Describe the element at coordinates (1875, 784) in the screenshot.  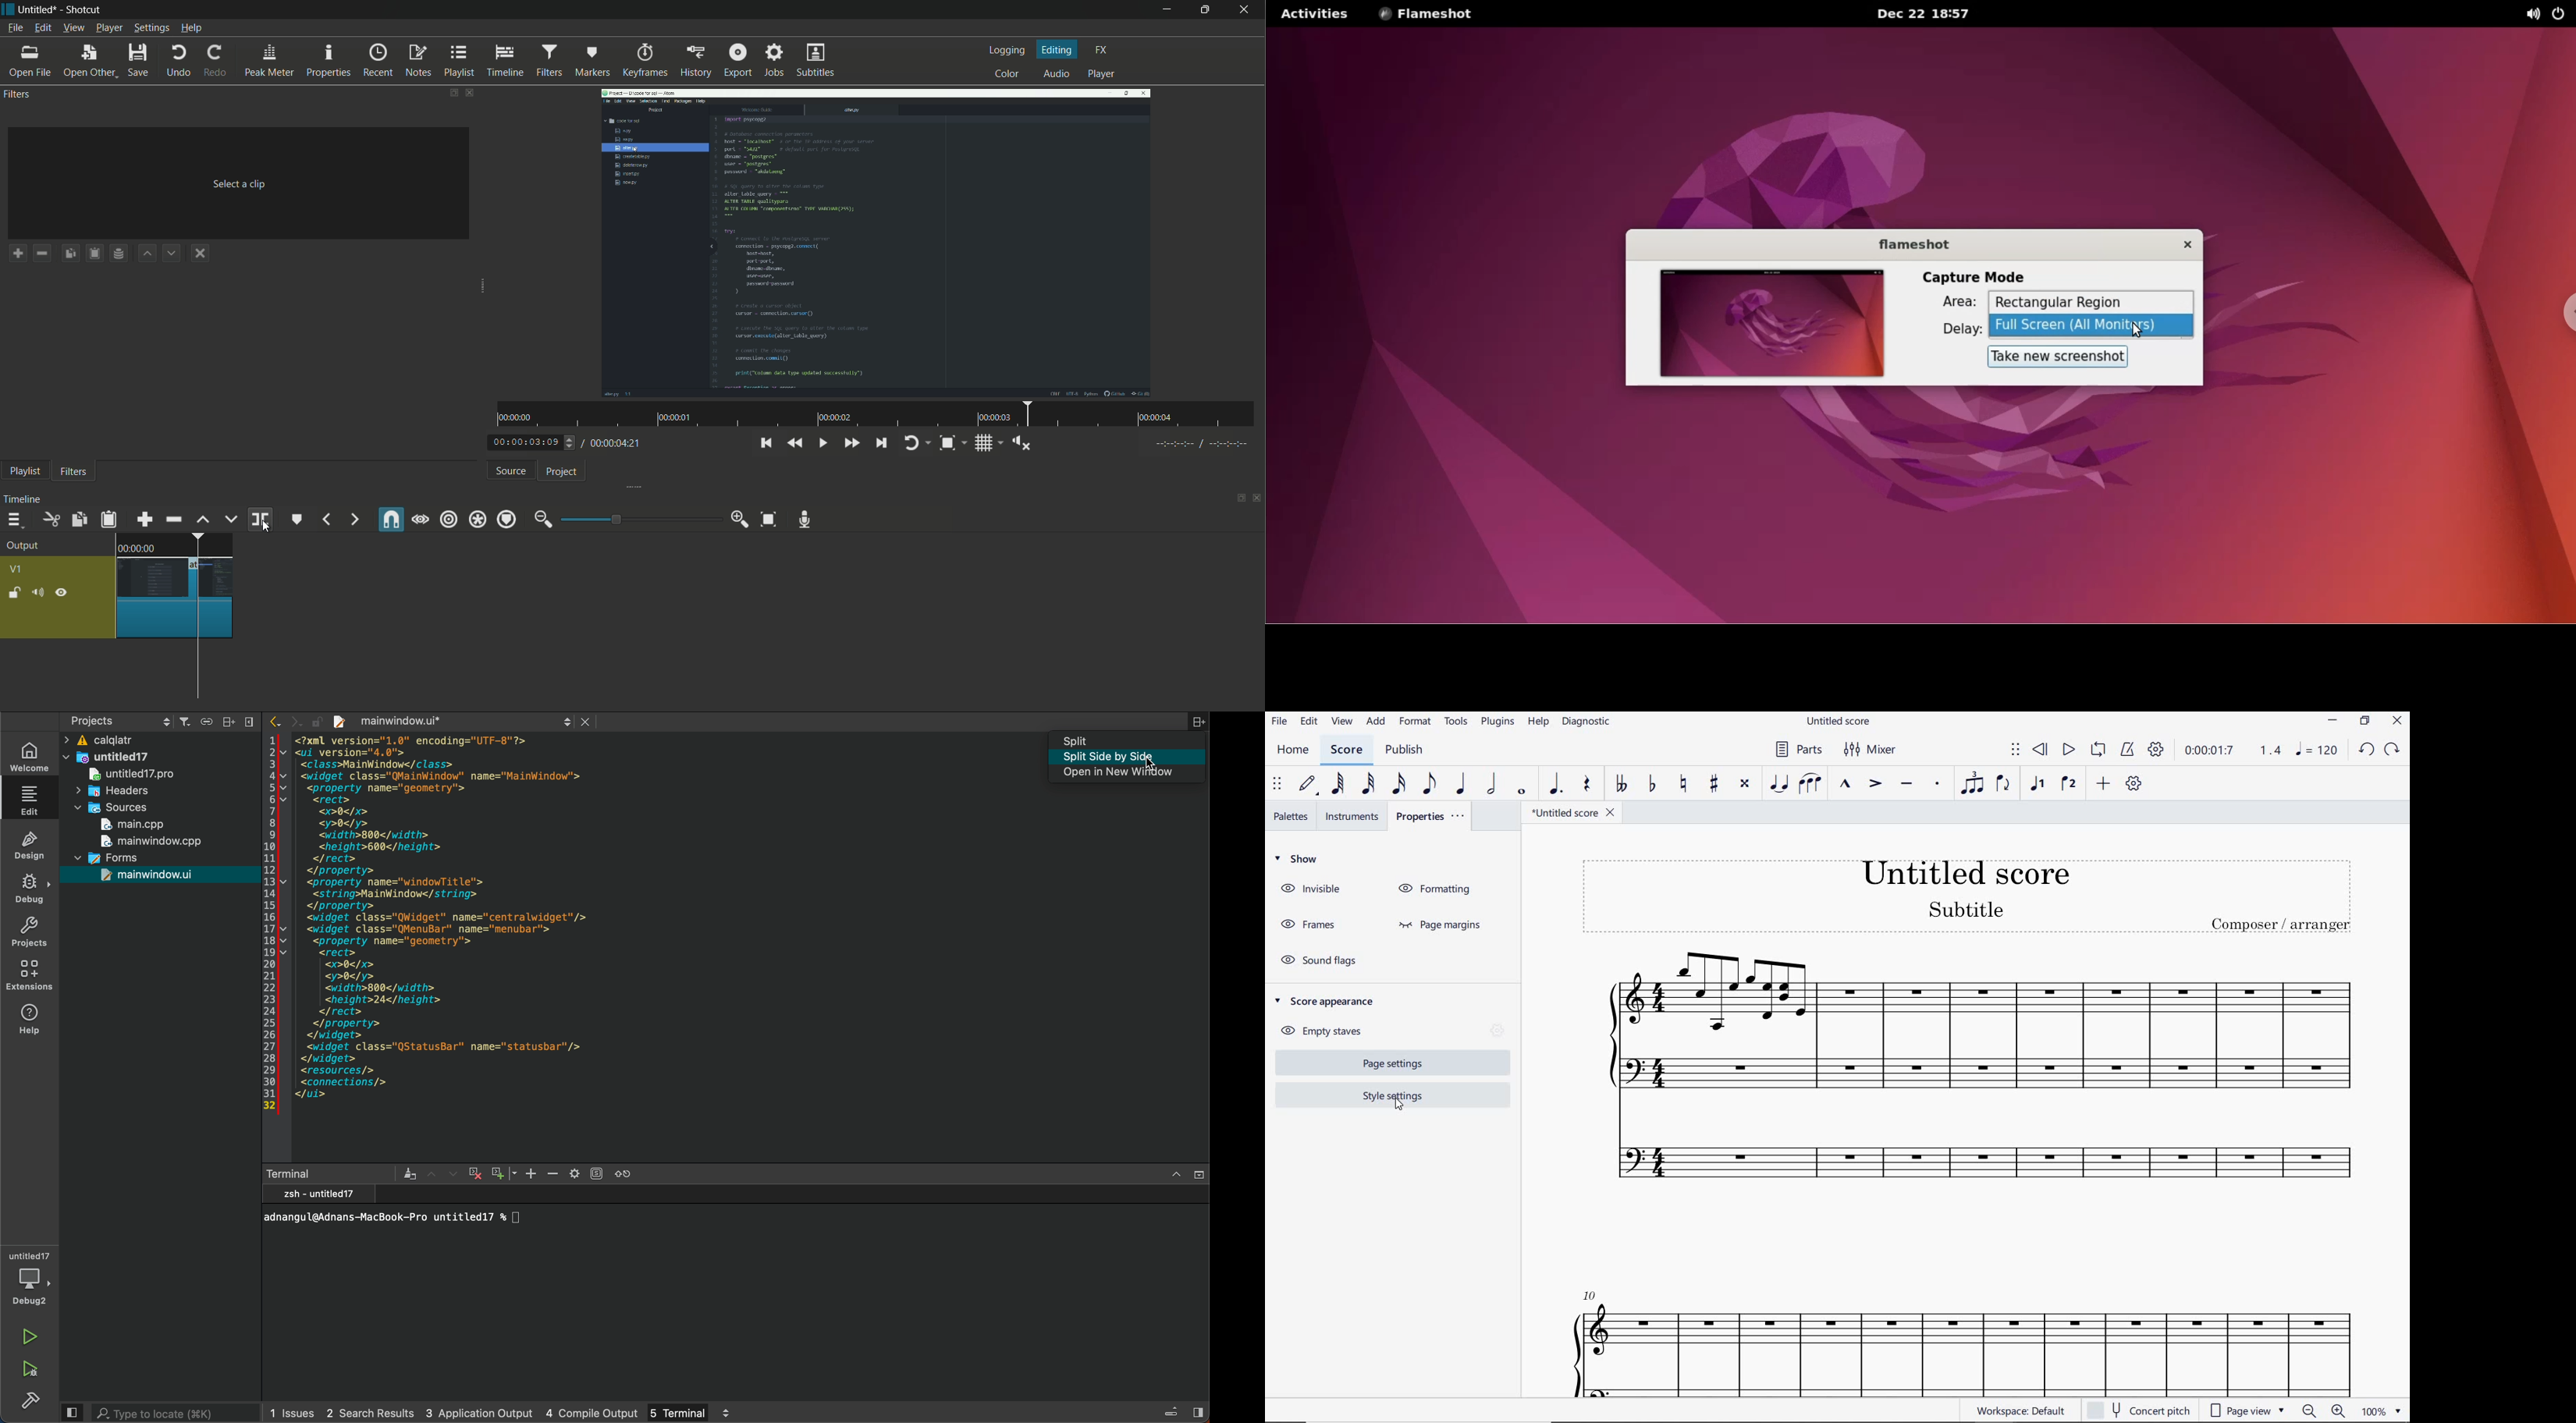
I see `ACCENT` at that location.